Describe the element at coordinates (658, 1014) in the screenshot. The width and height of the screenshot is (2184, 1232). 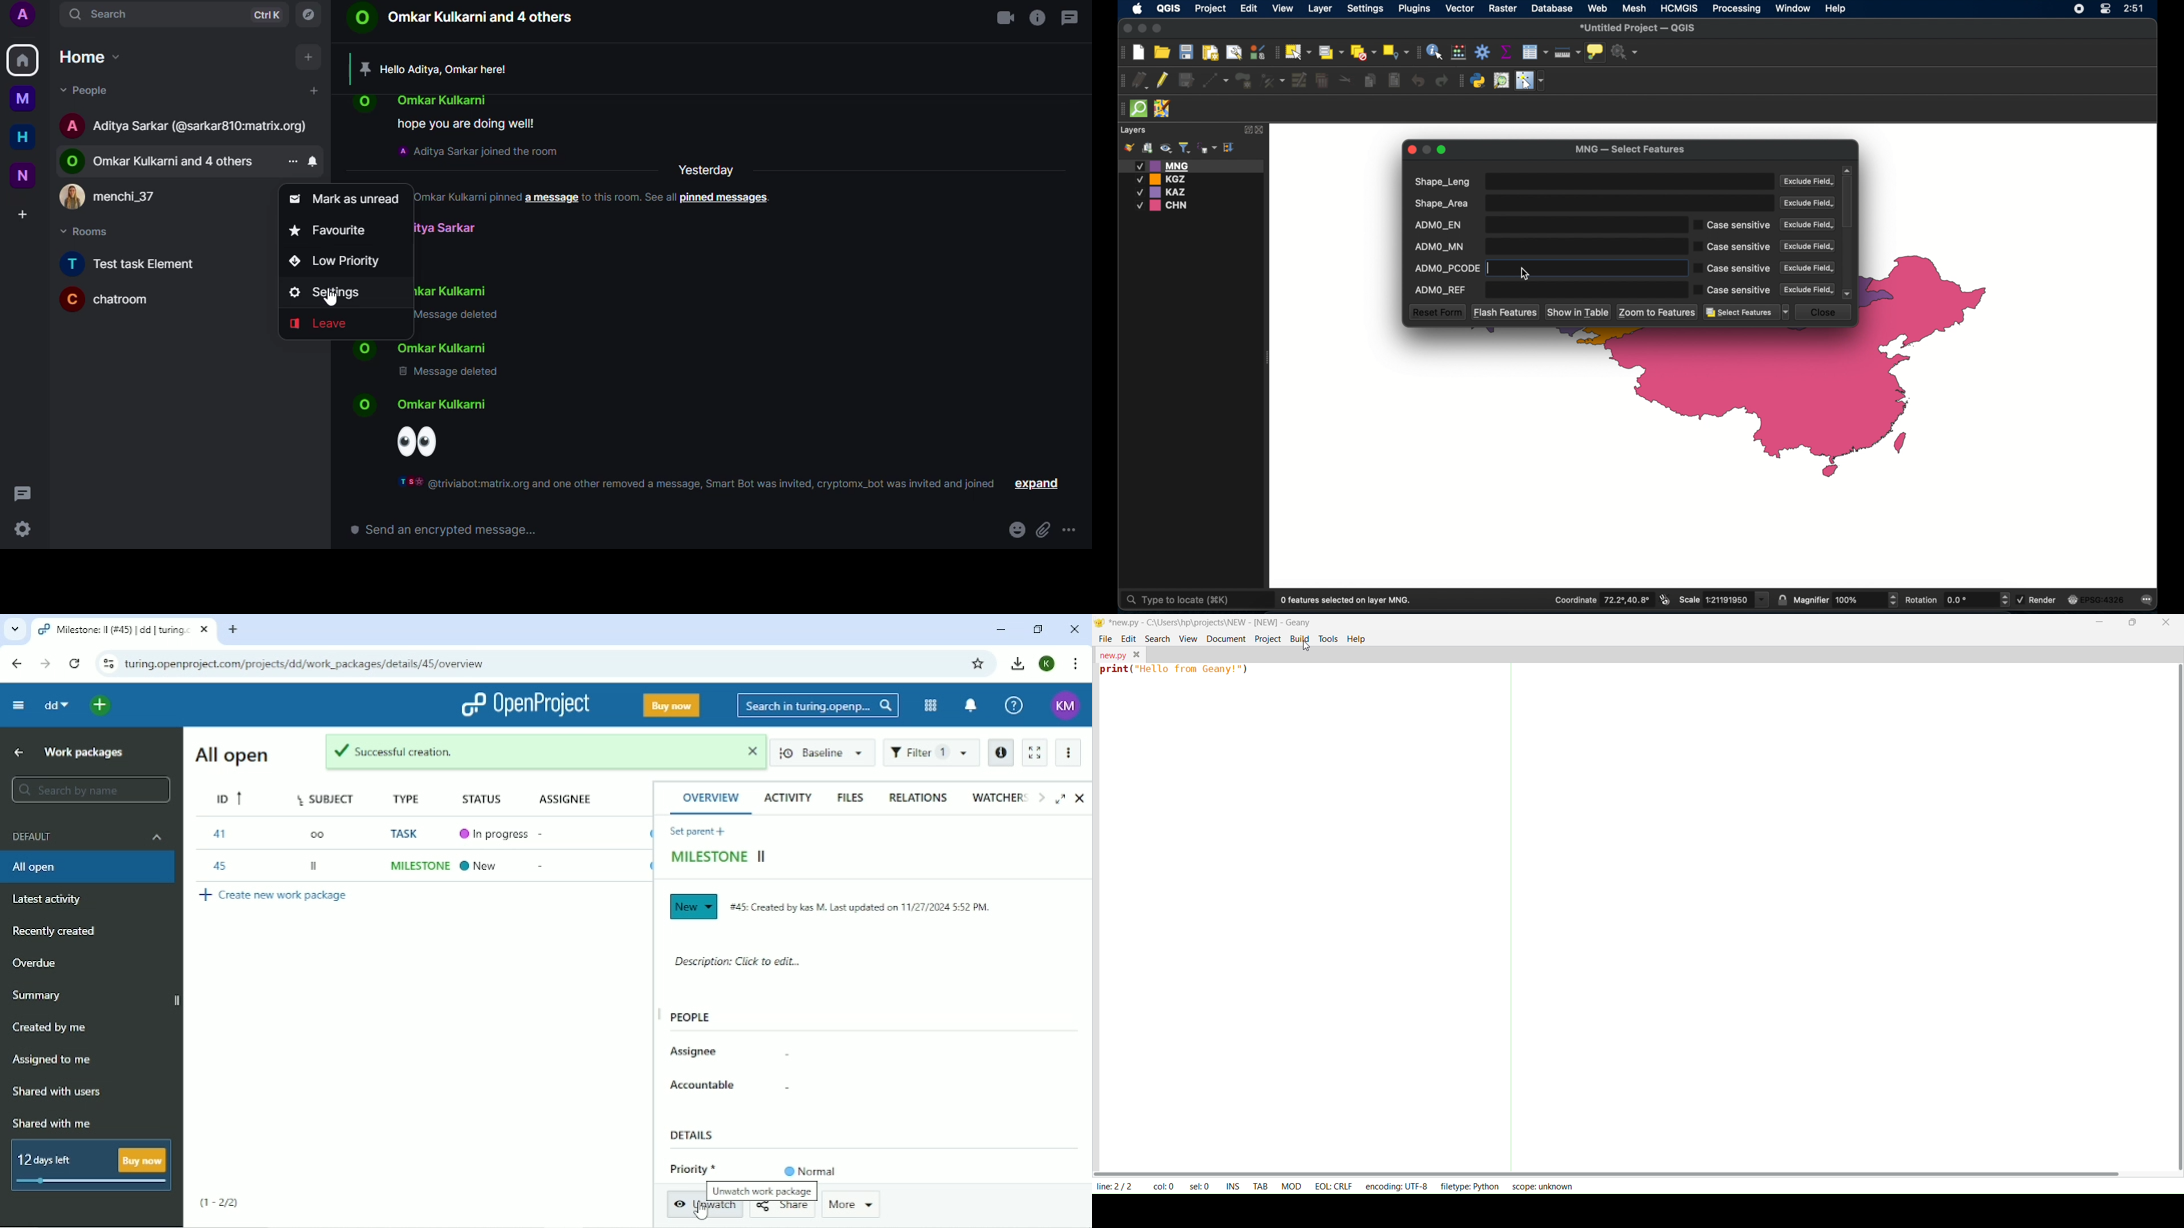
I see `Resize` at that location.